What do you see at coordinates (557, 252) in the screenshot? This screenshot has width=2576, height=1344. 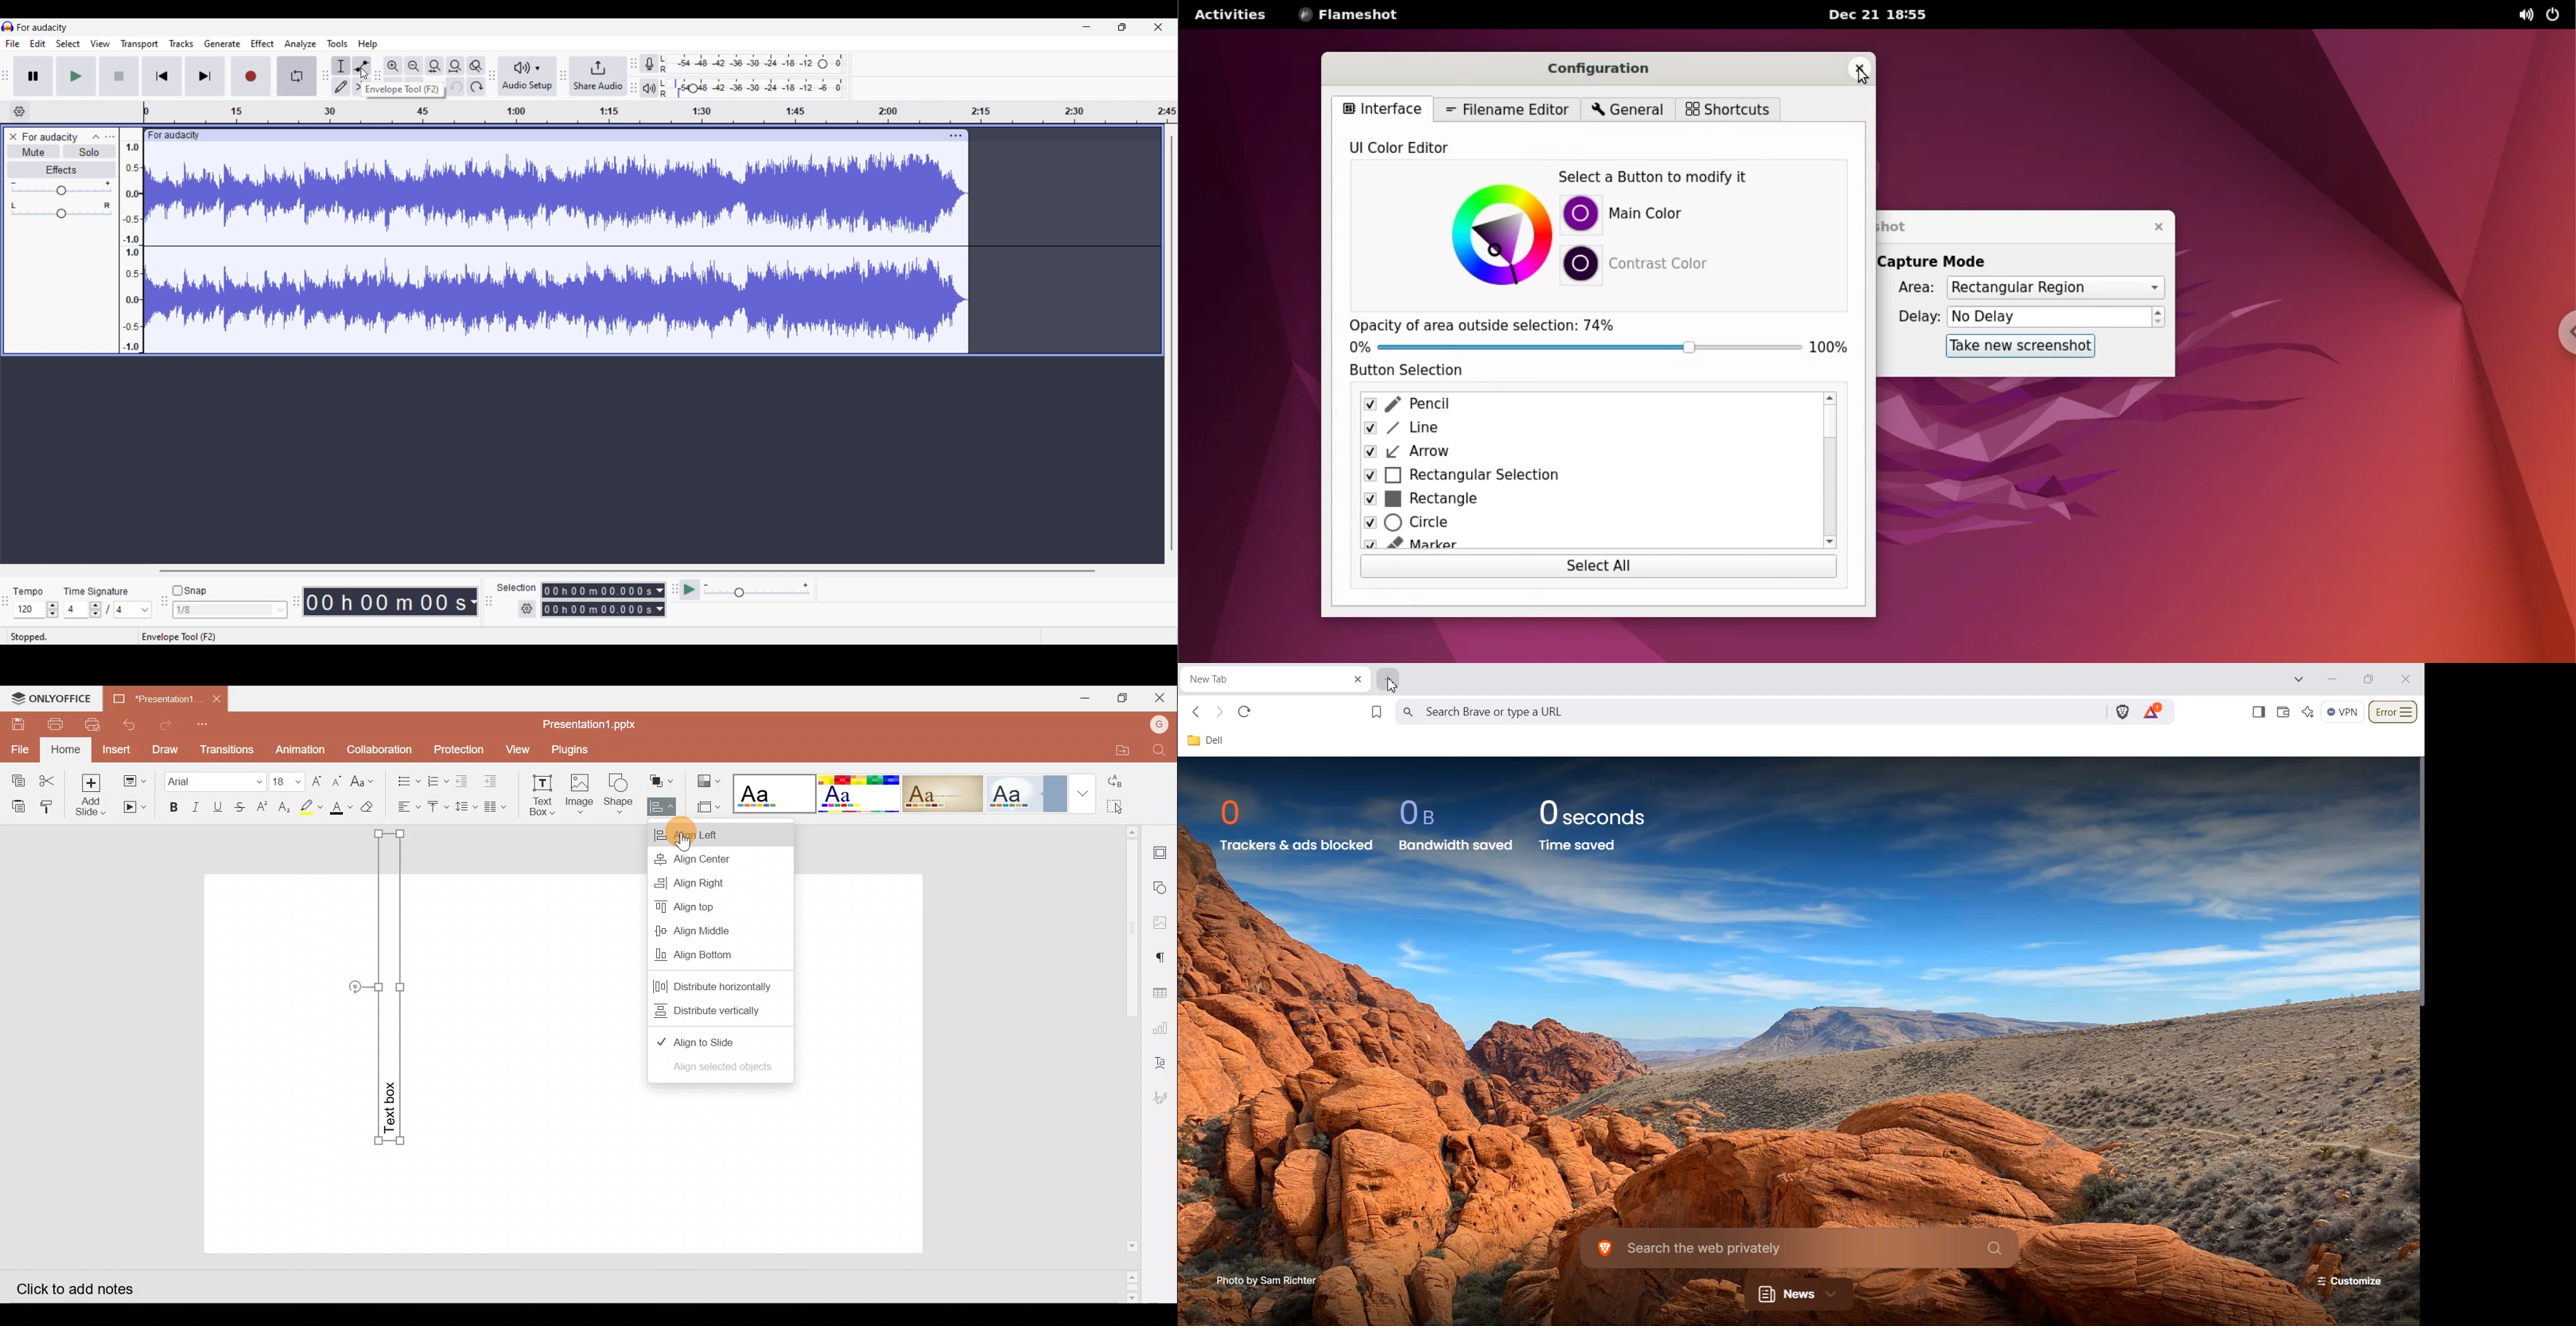 I see `track waveform` at bounding box center [557, 252].